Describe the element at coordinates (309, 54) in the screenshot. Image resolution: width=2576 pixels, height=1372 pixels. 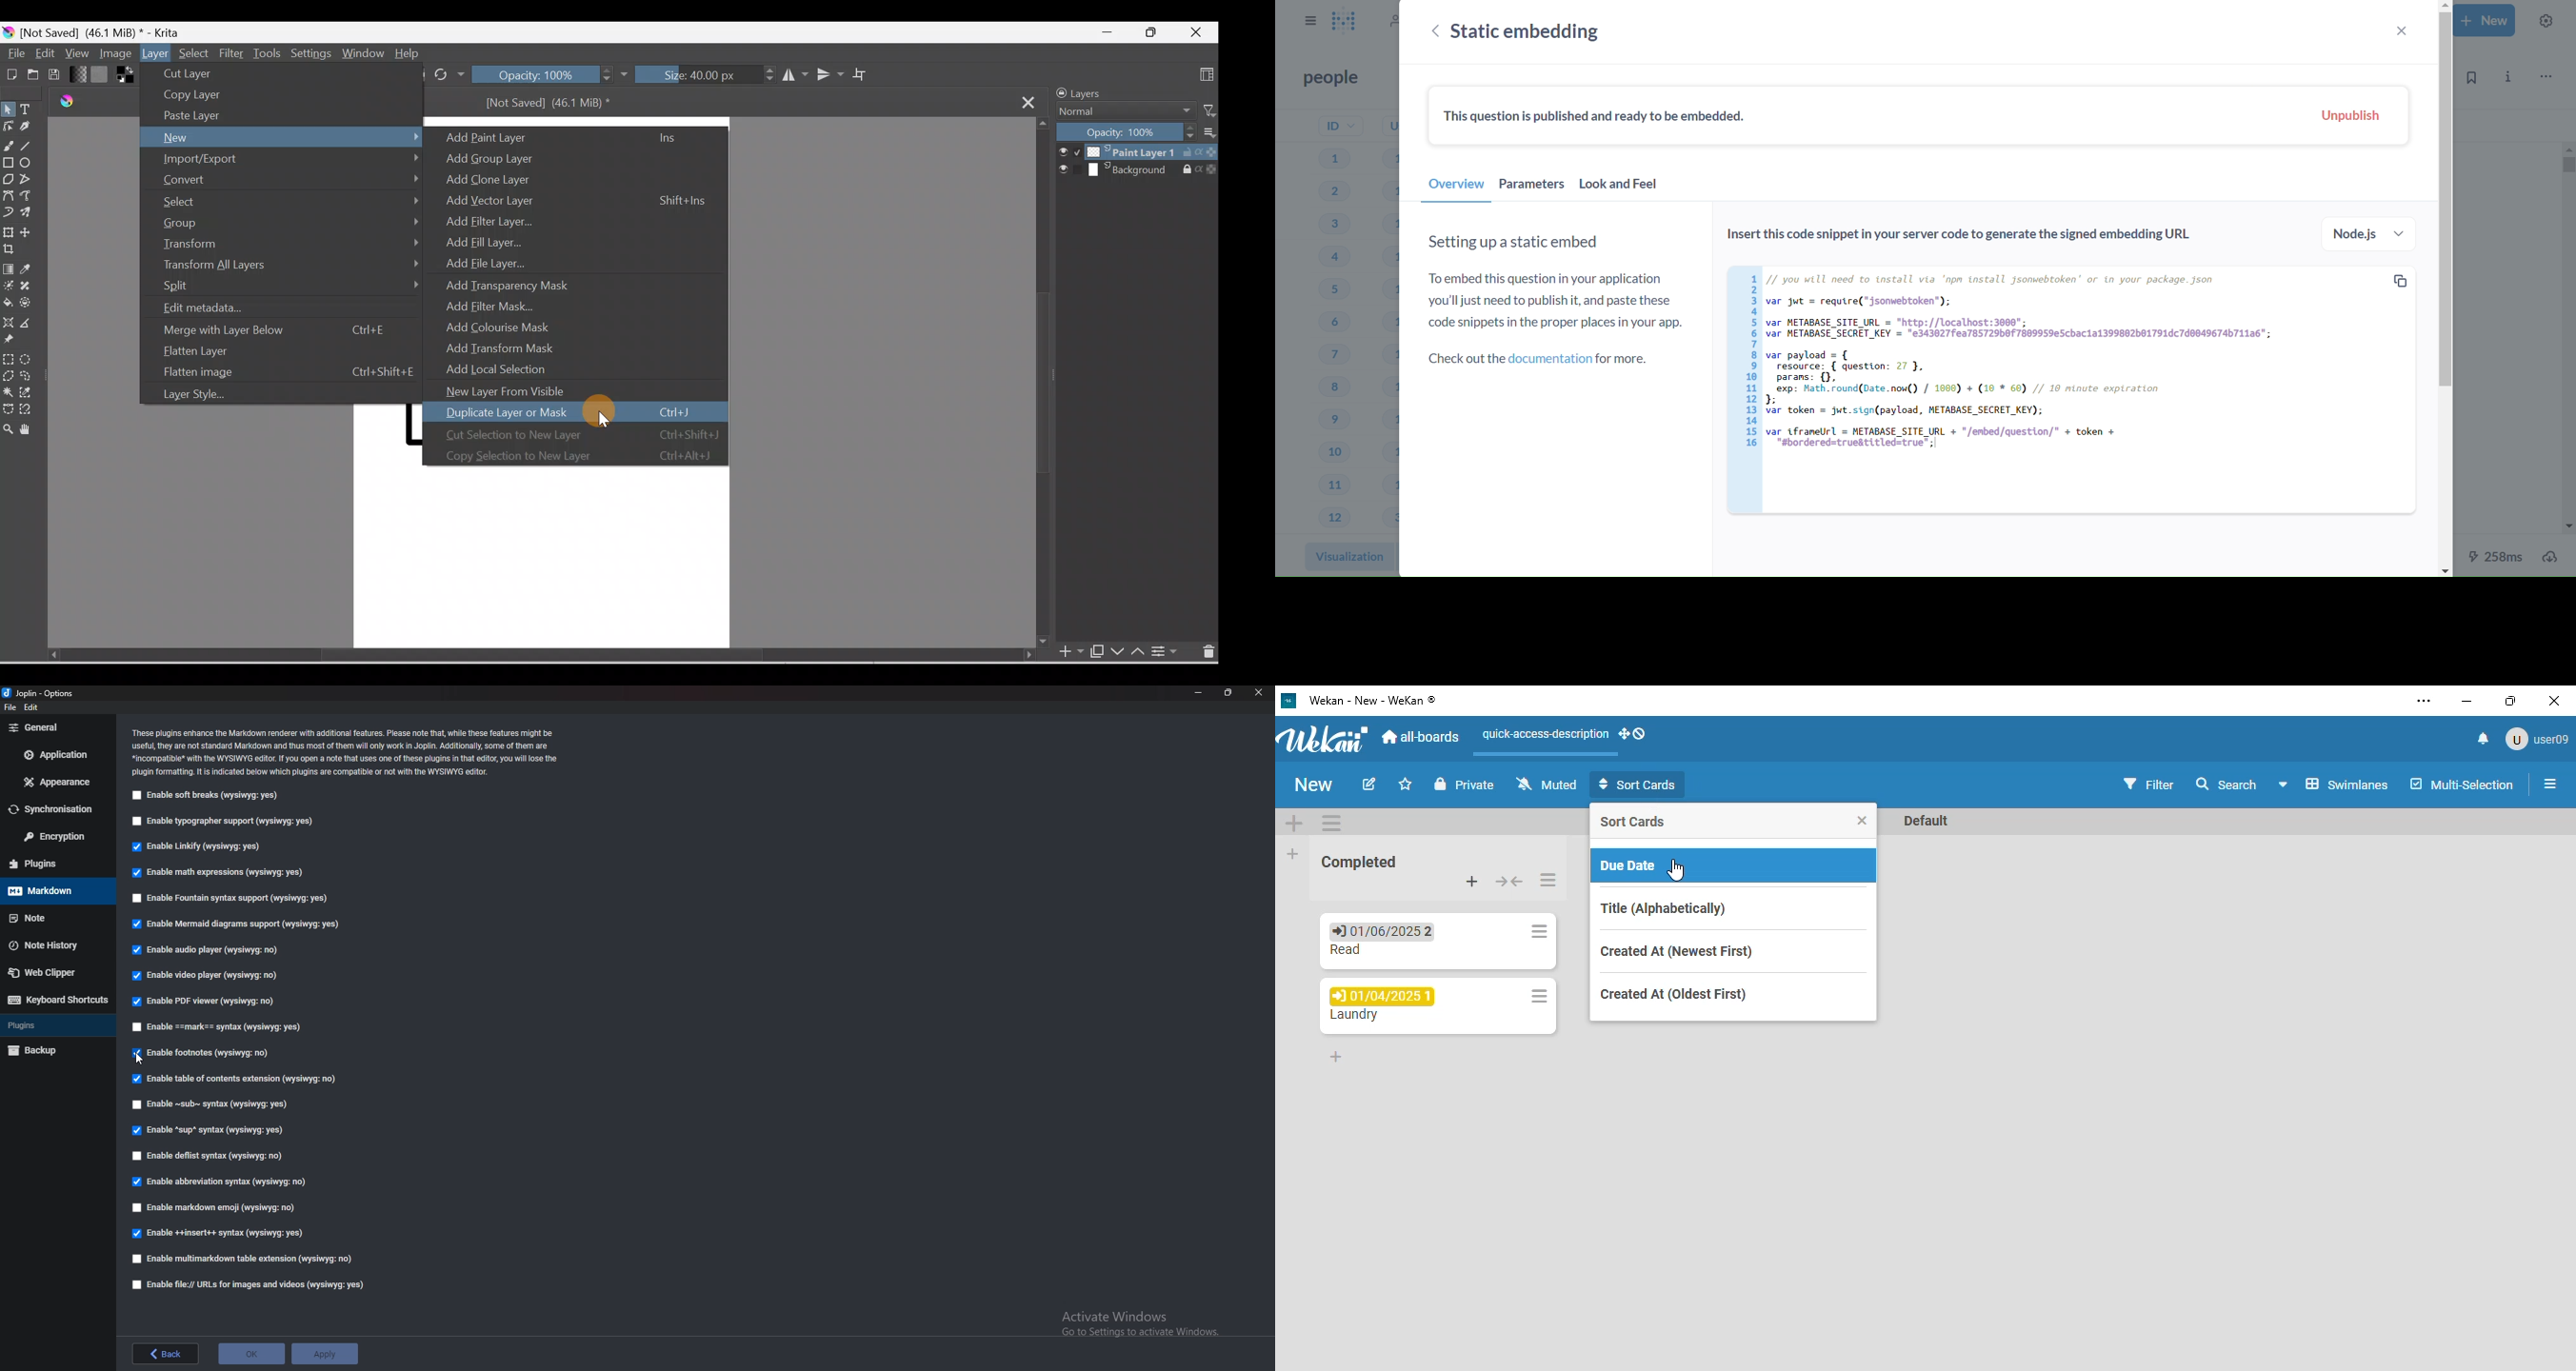
I see `Settings` at that location.